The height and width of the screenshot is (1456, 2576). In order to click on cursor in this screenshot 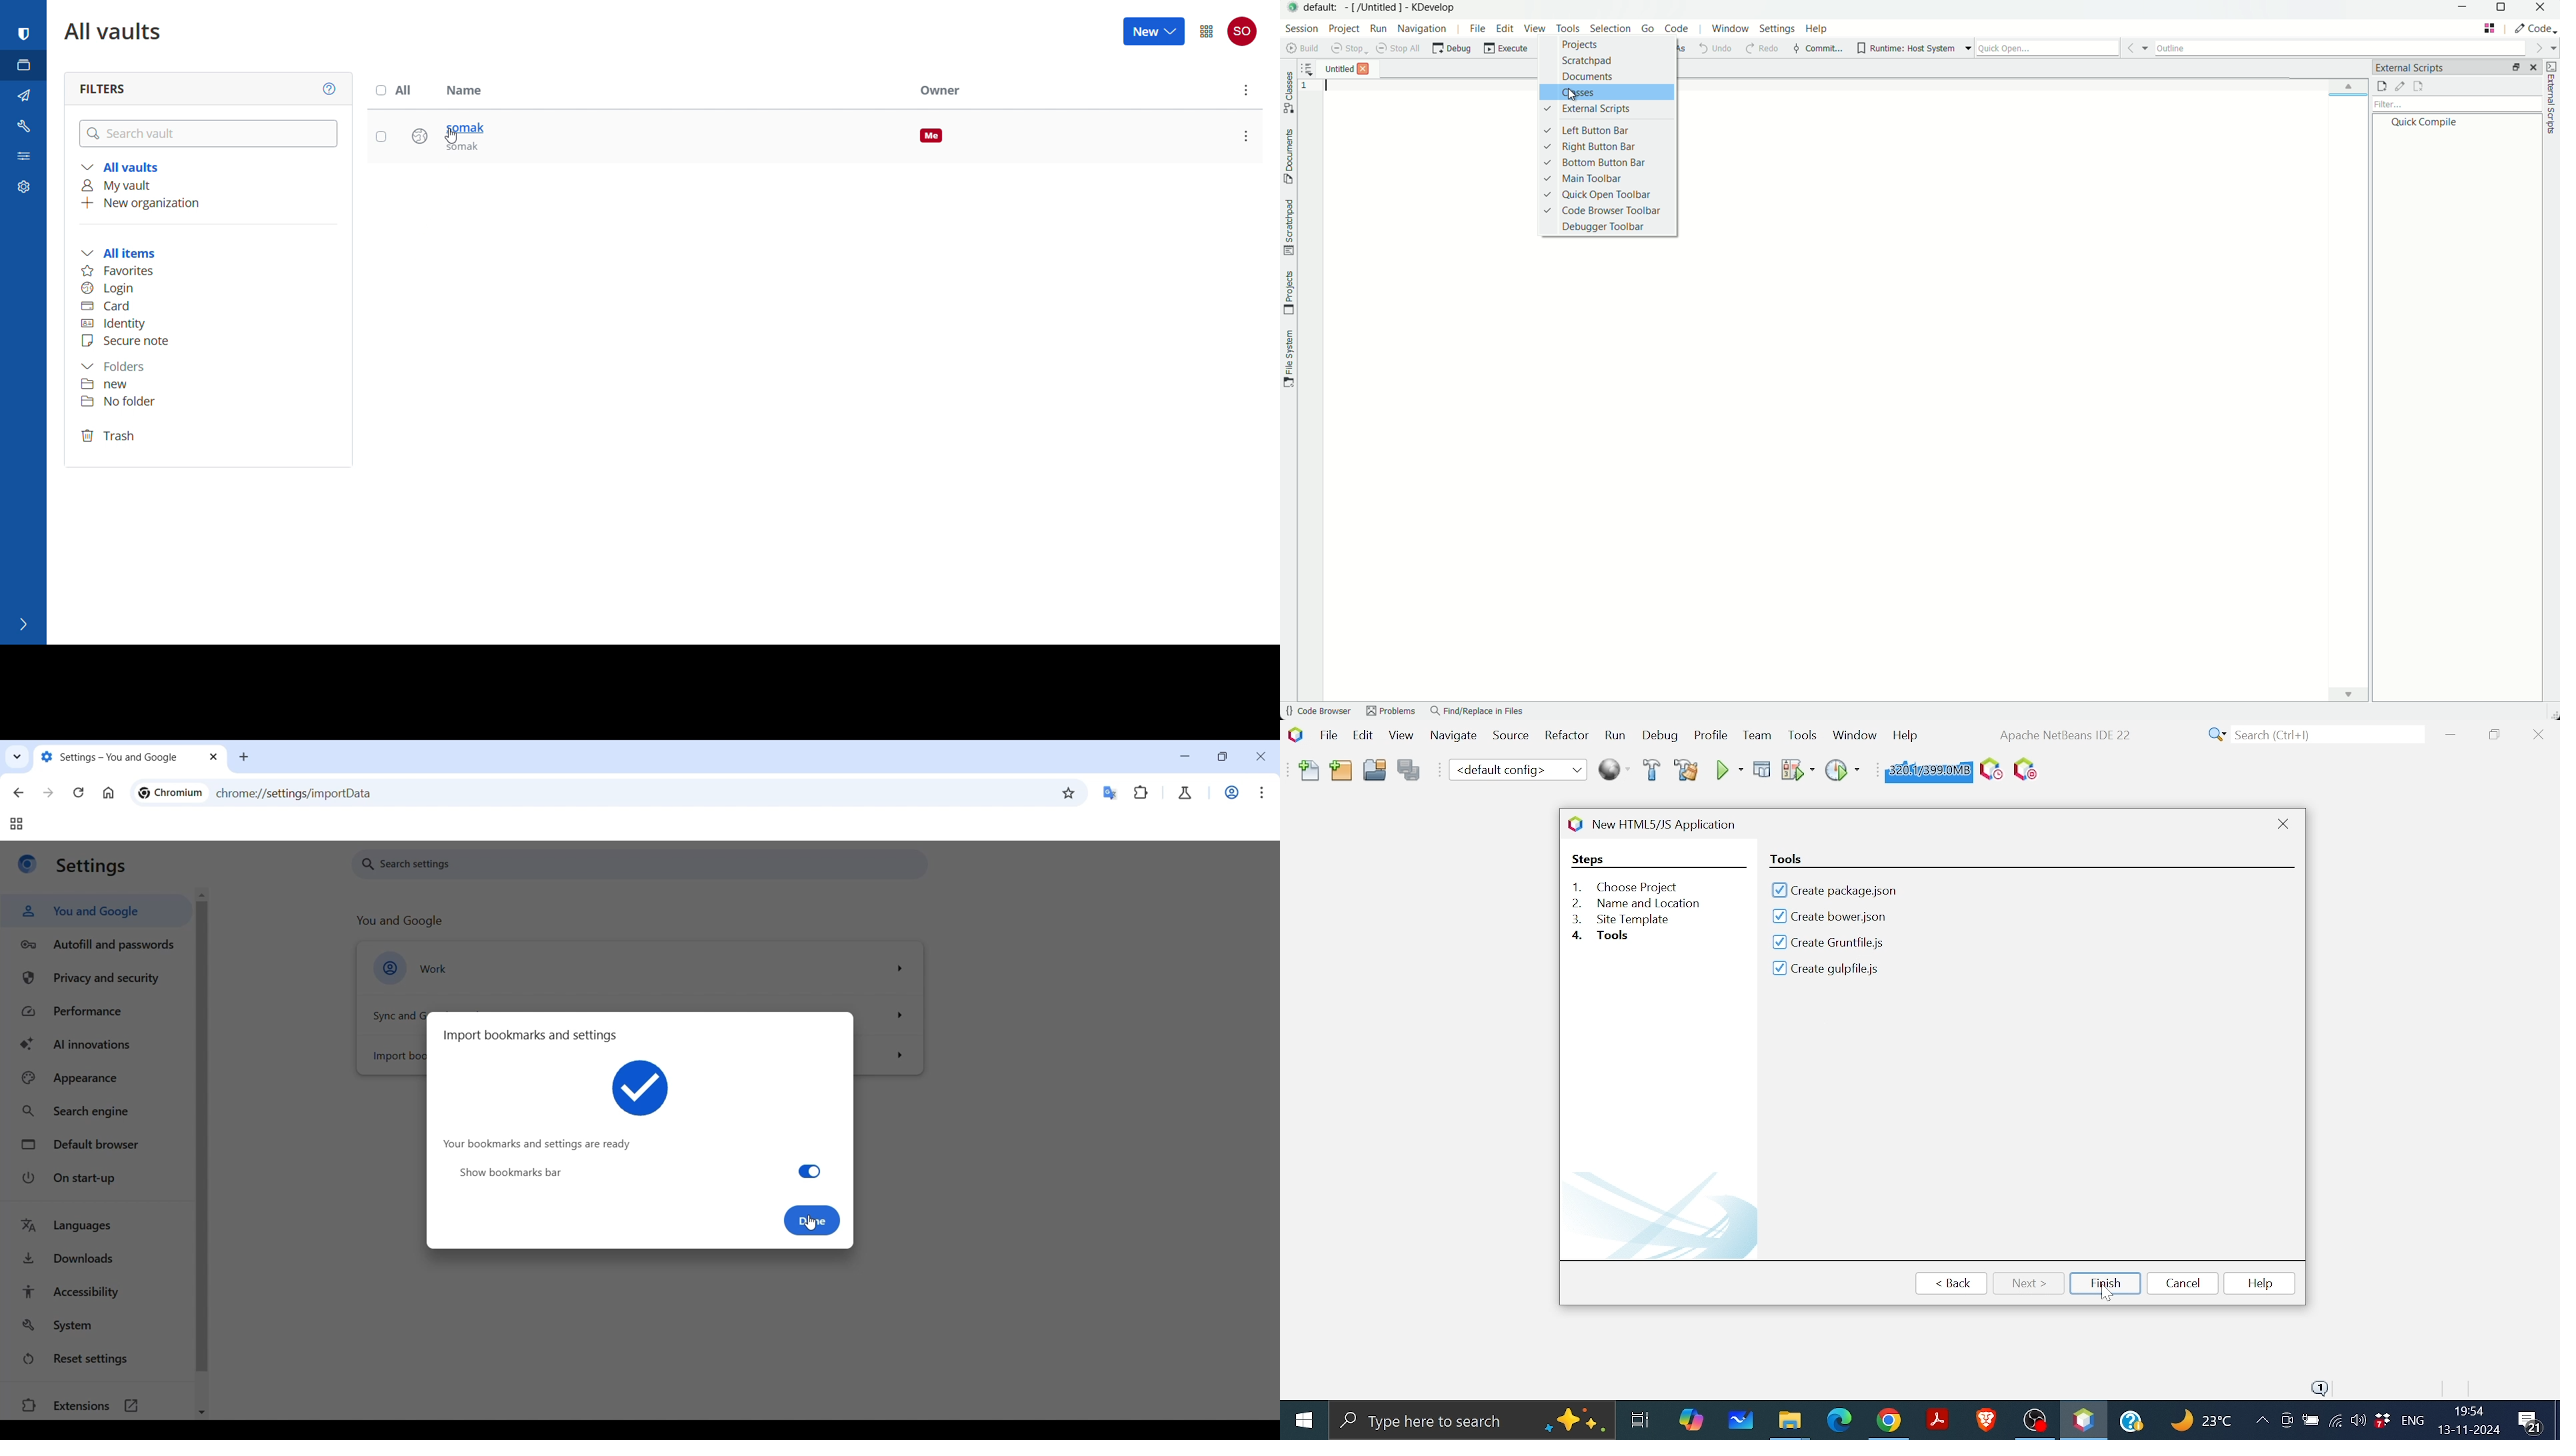, I will do `click(450, 137)`.